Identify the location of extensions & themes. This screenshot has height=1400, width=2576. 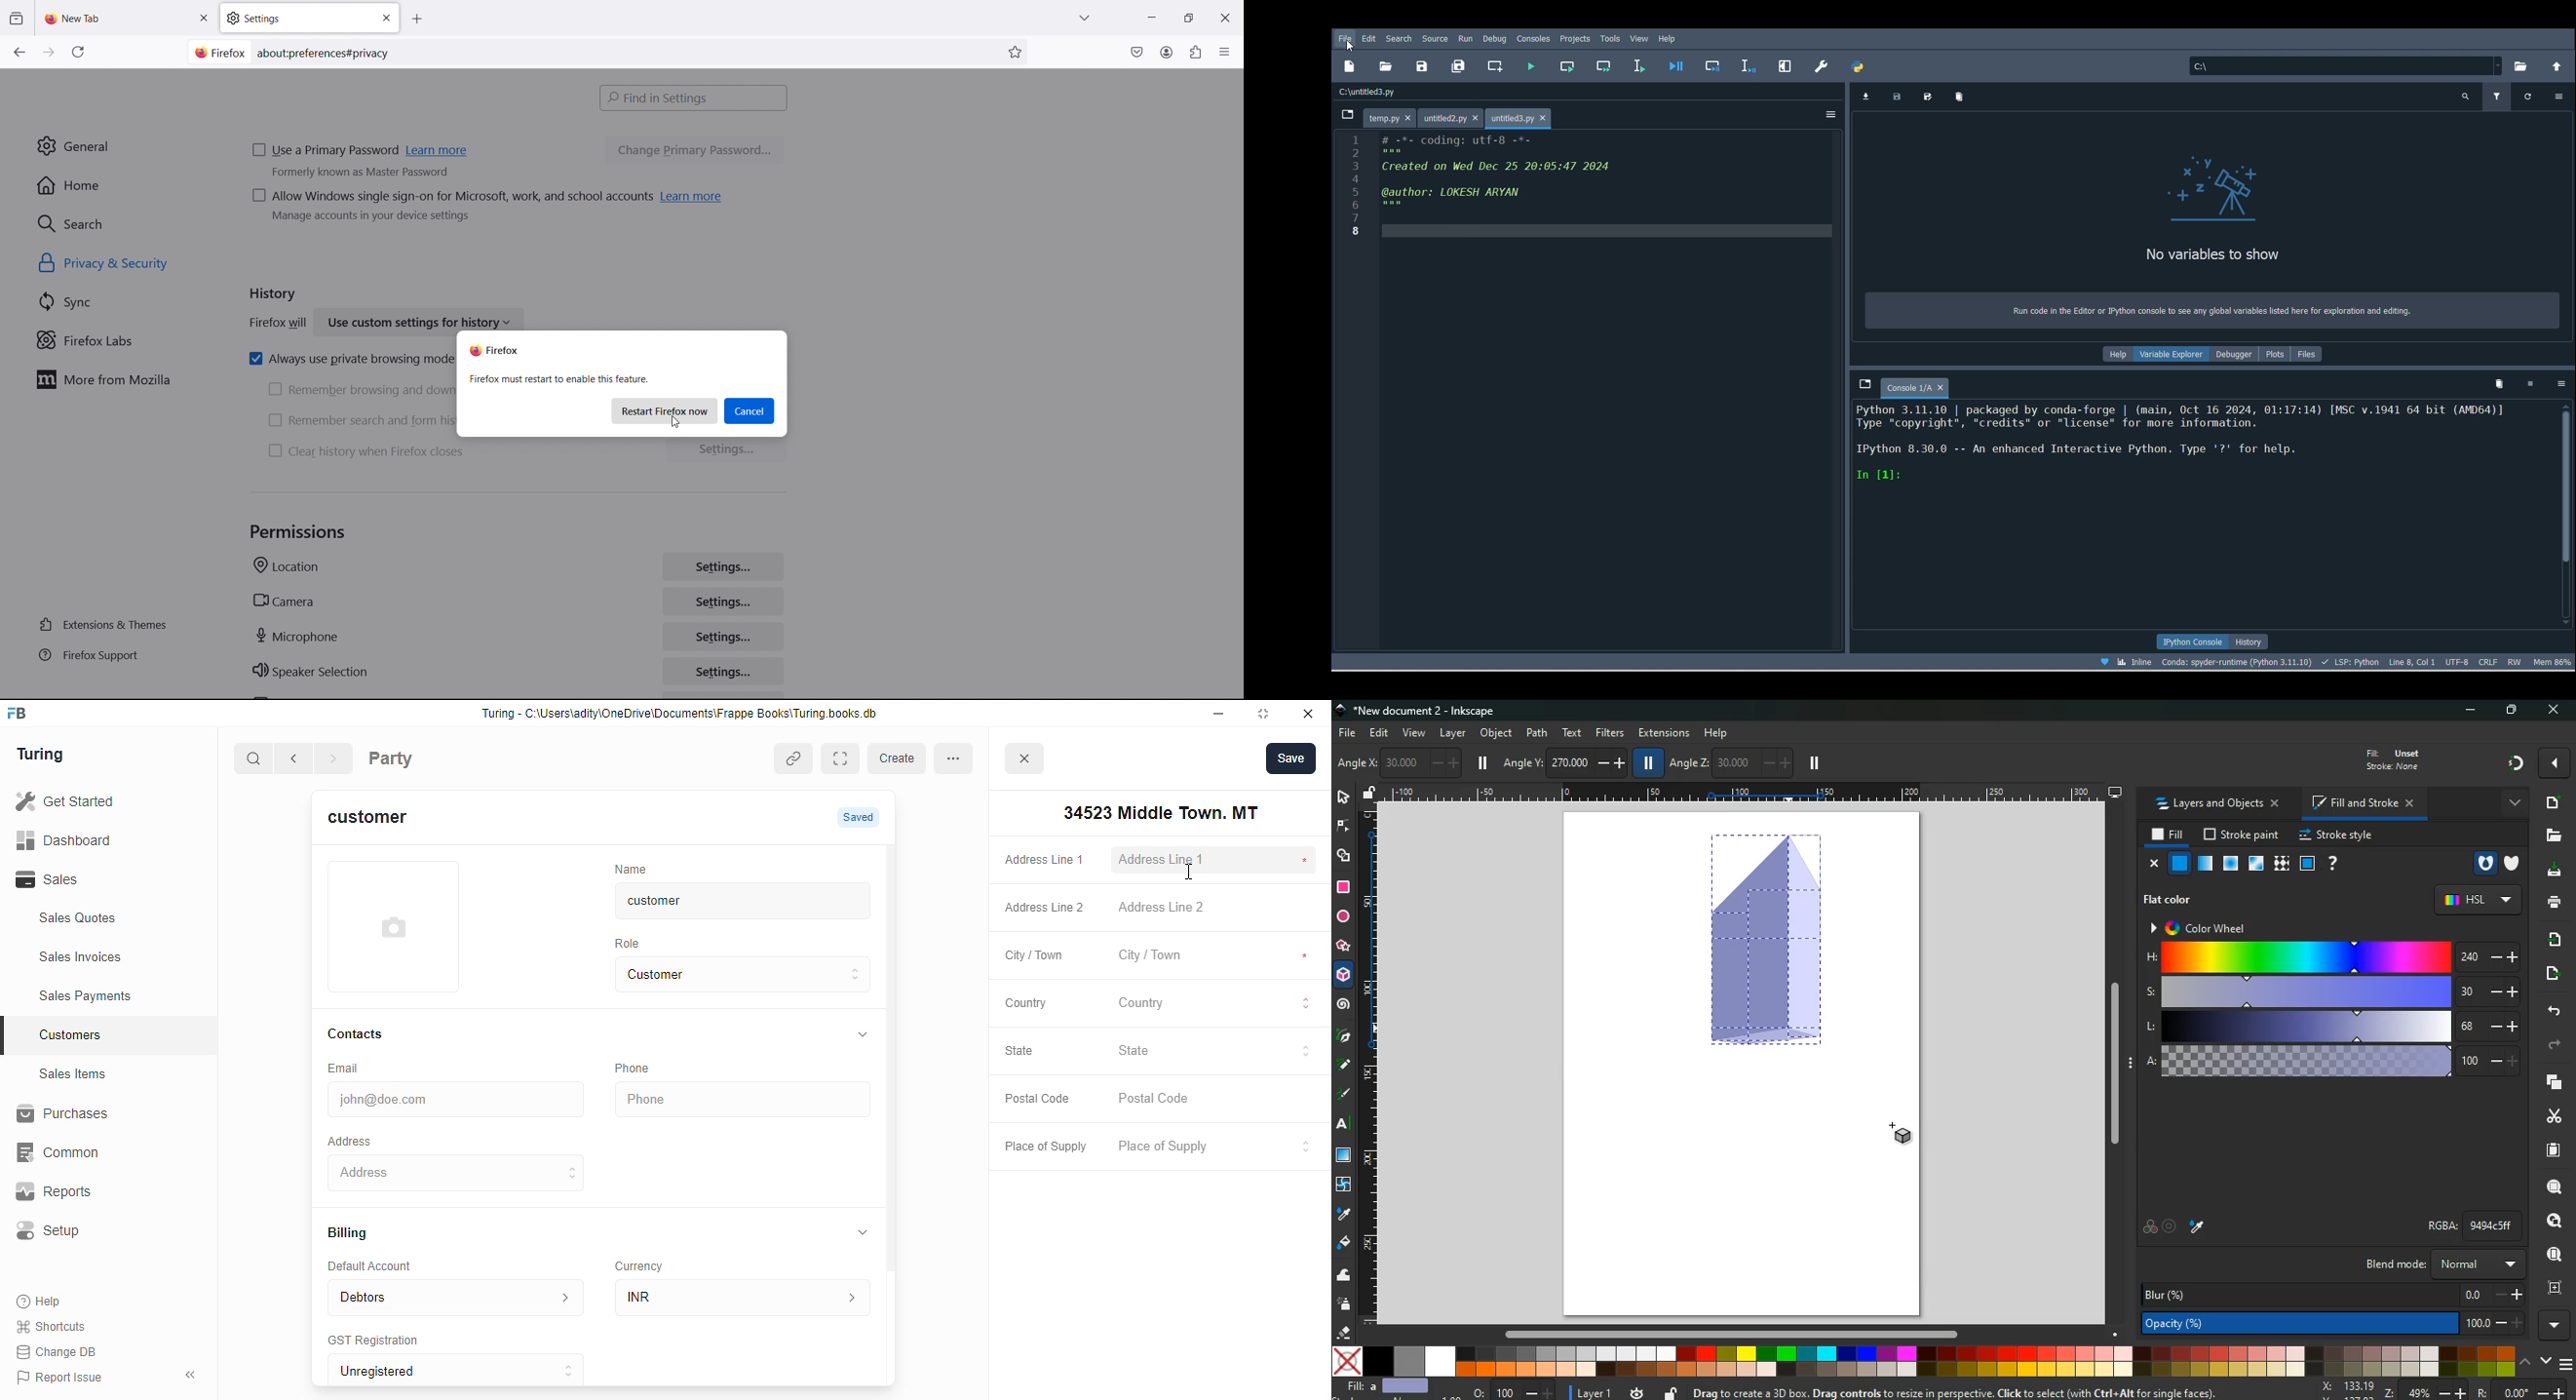
(106, 625).